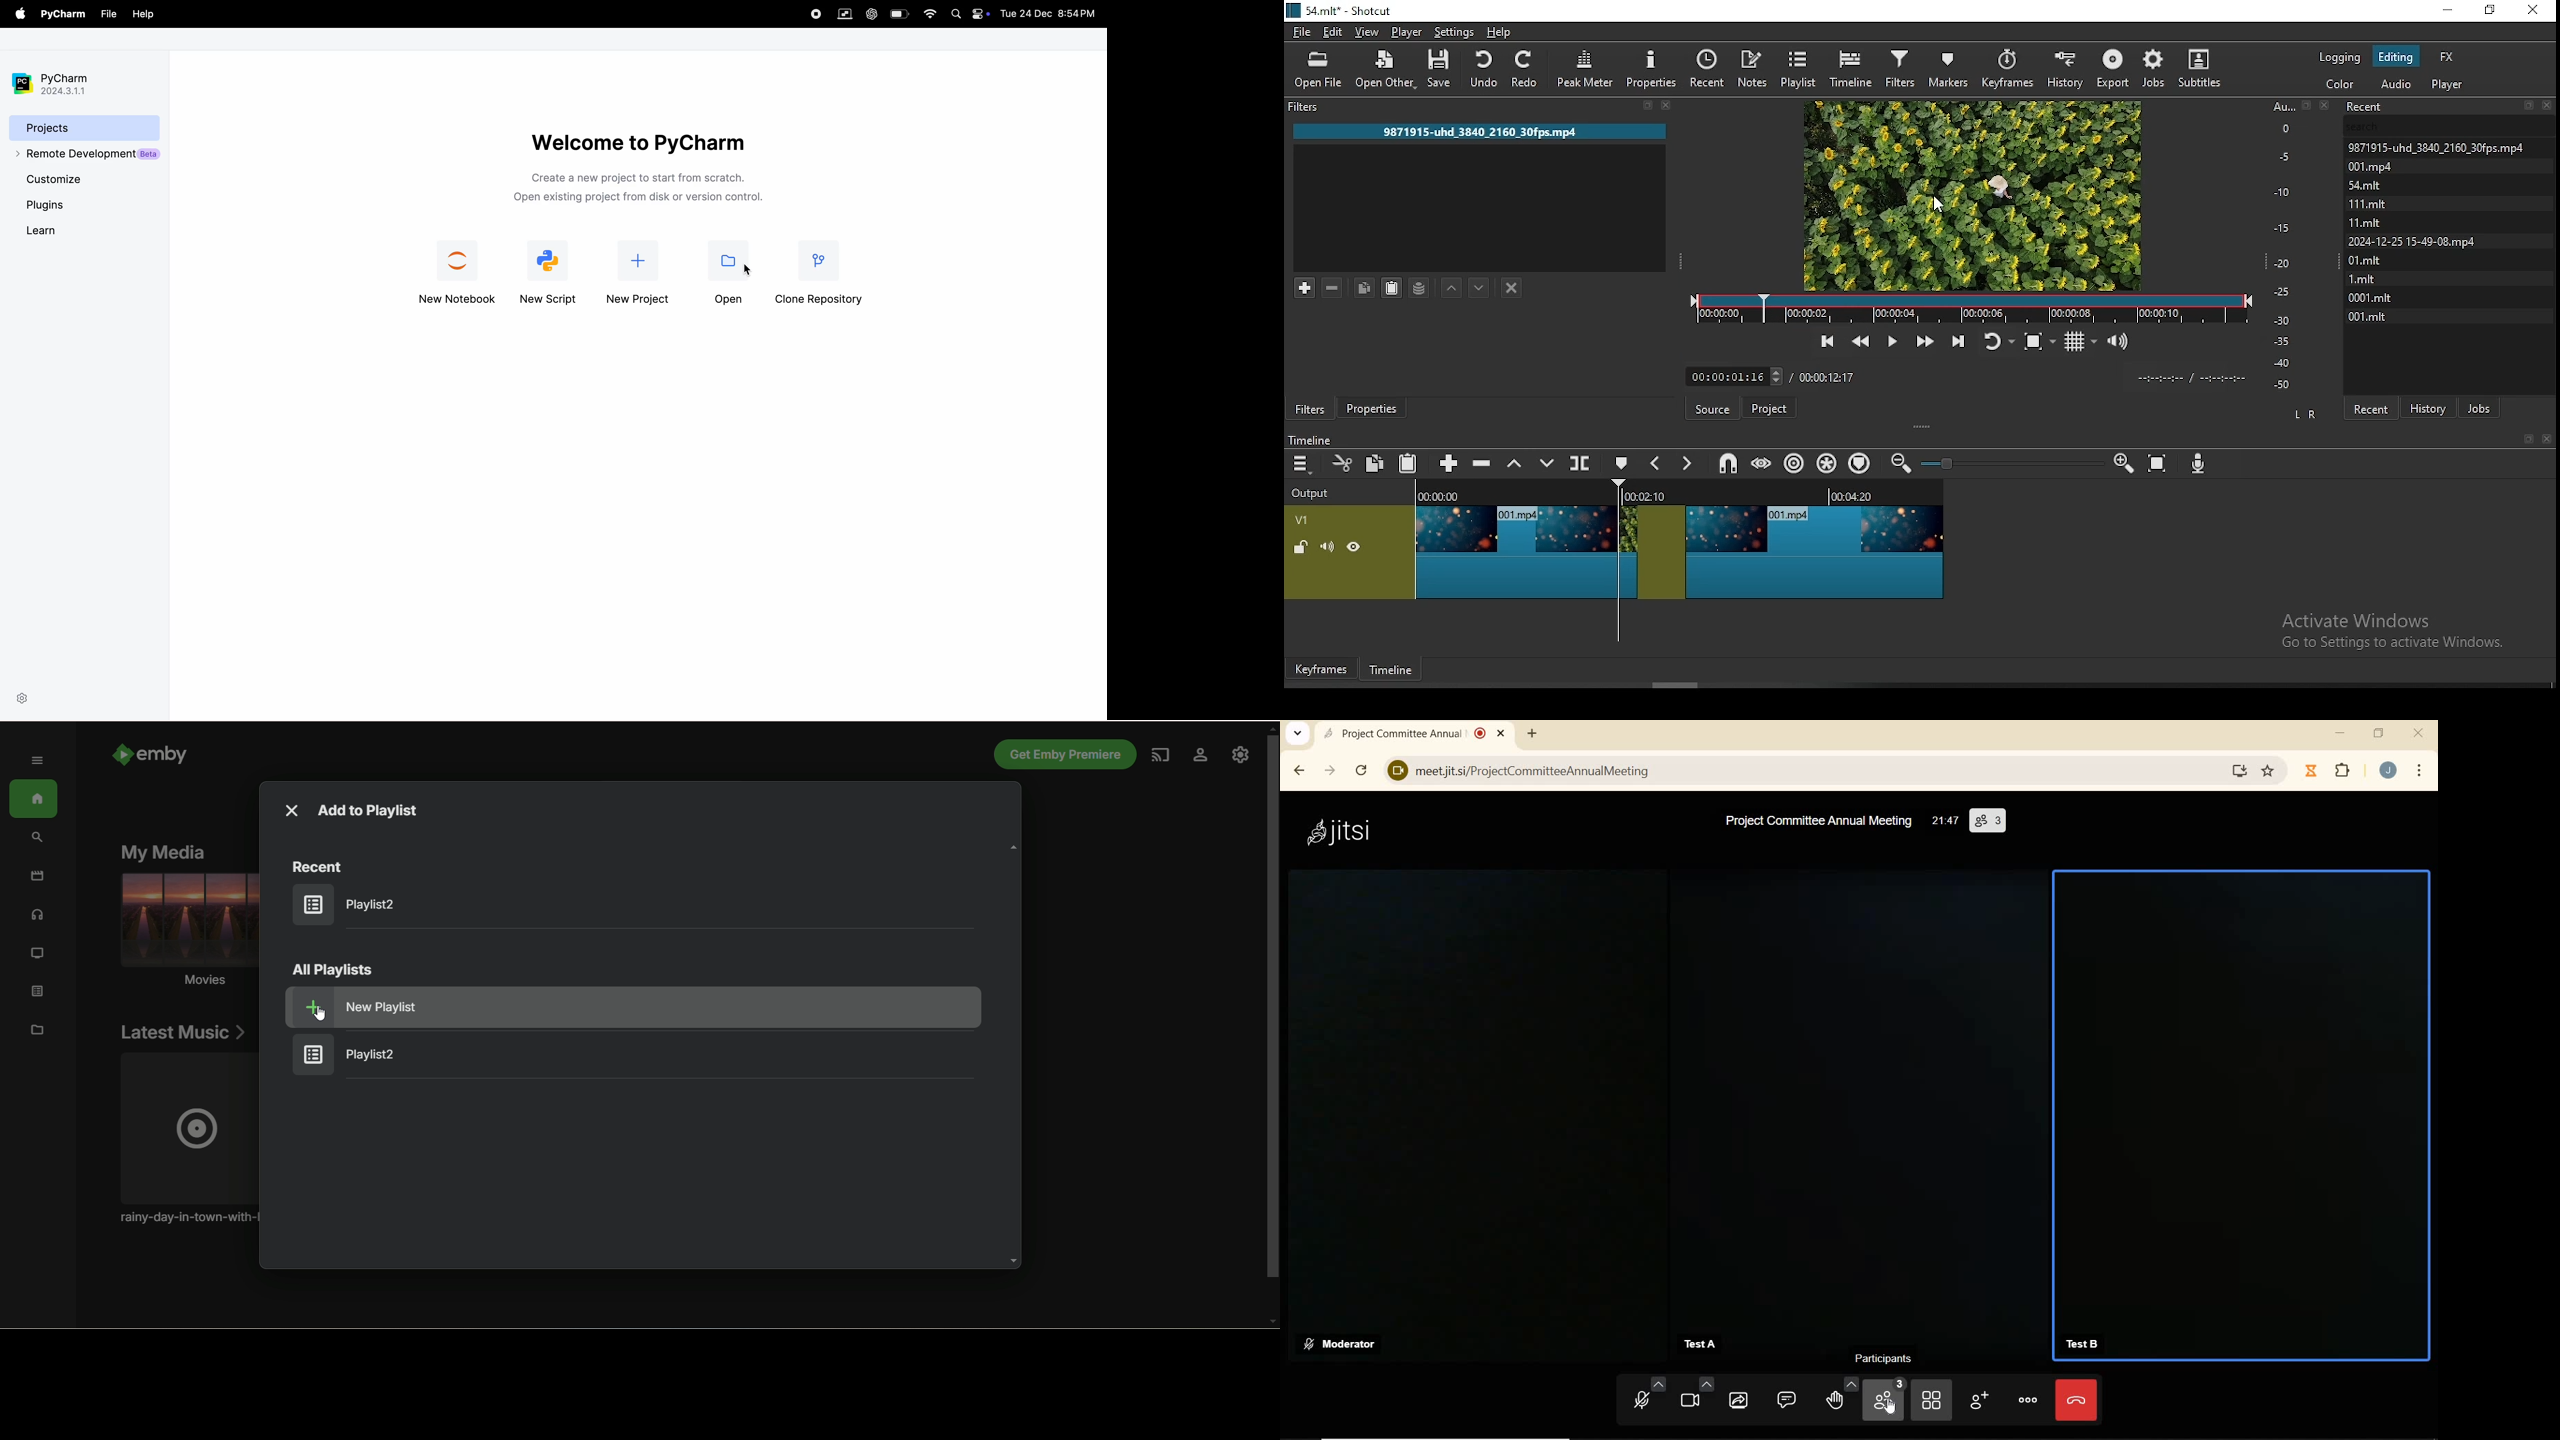 This screenshot has height=1456, width=2576. I want to click on create/edit marker, so click(1619, 464).